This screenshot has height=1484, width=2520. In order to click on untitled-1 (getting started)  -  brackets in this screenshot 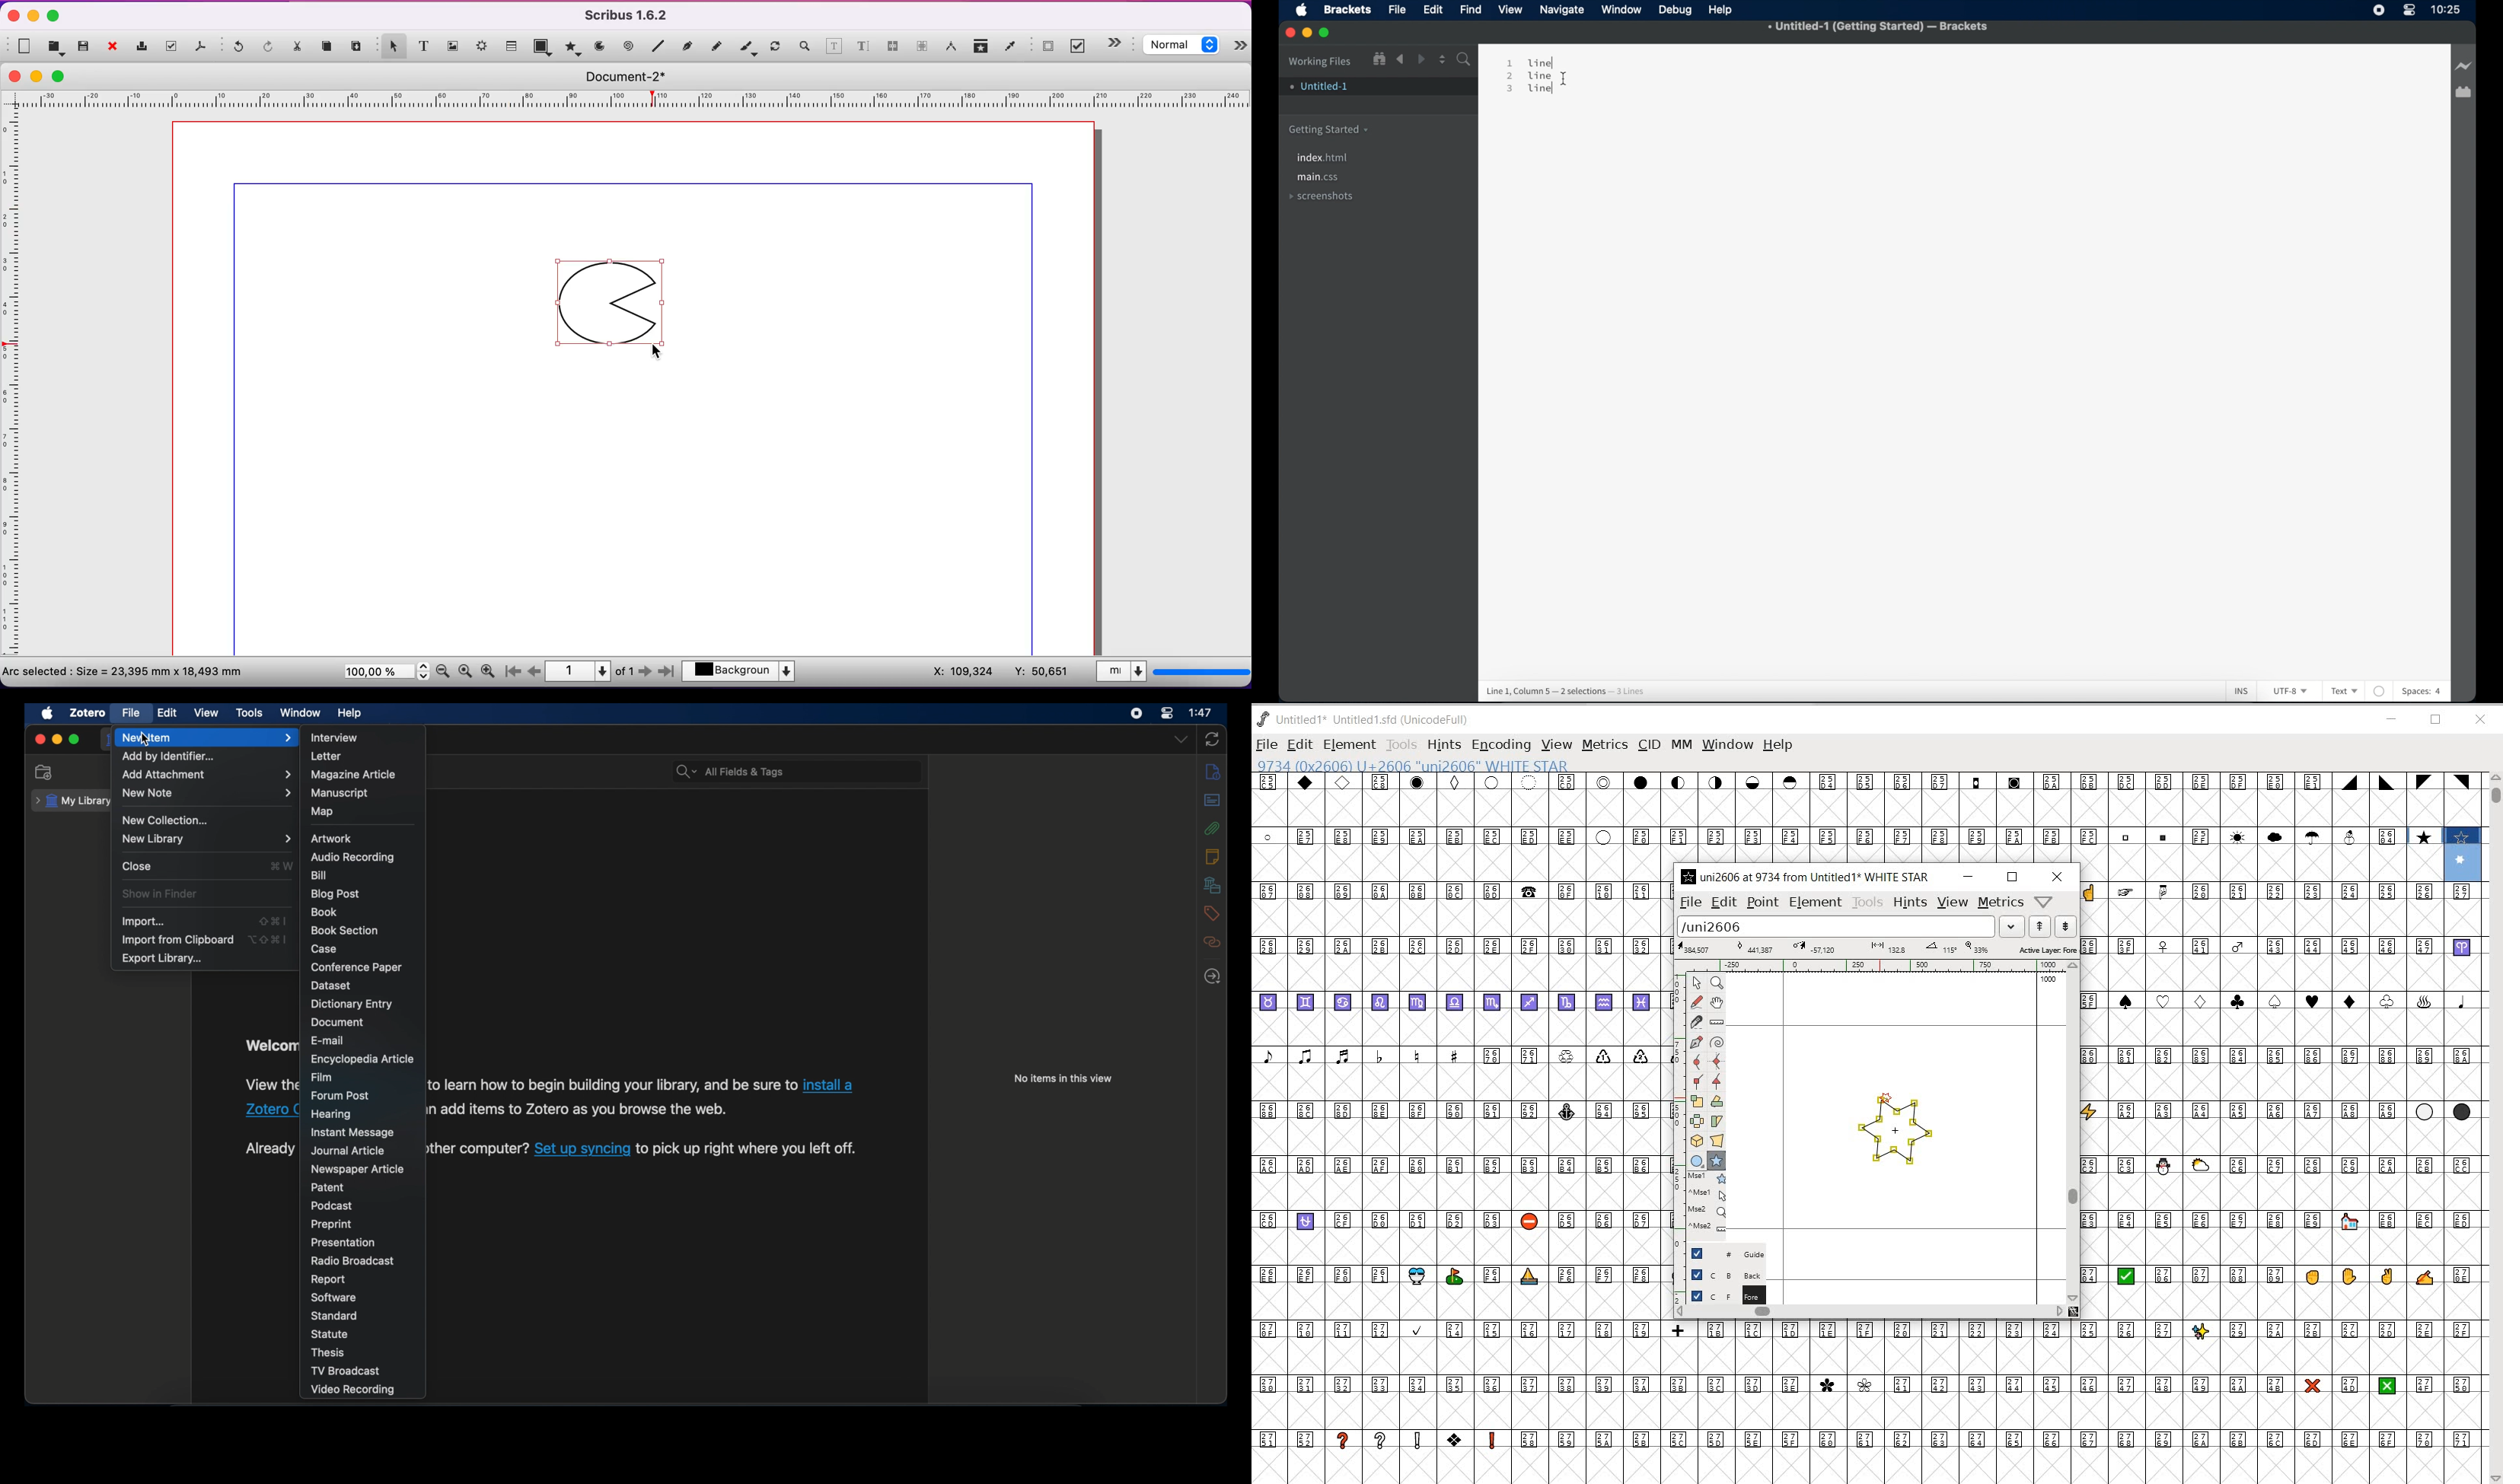, I will do `click(1879, 27)`.